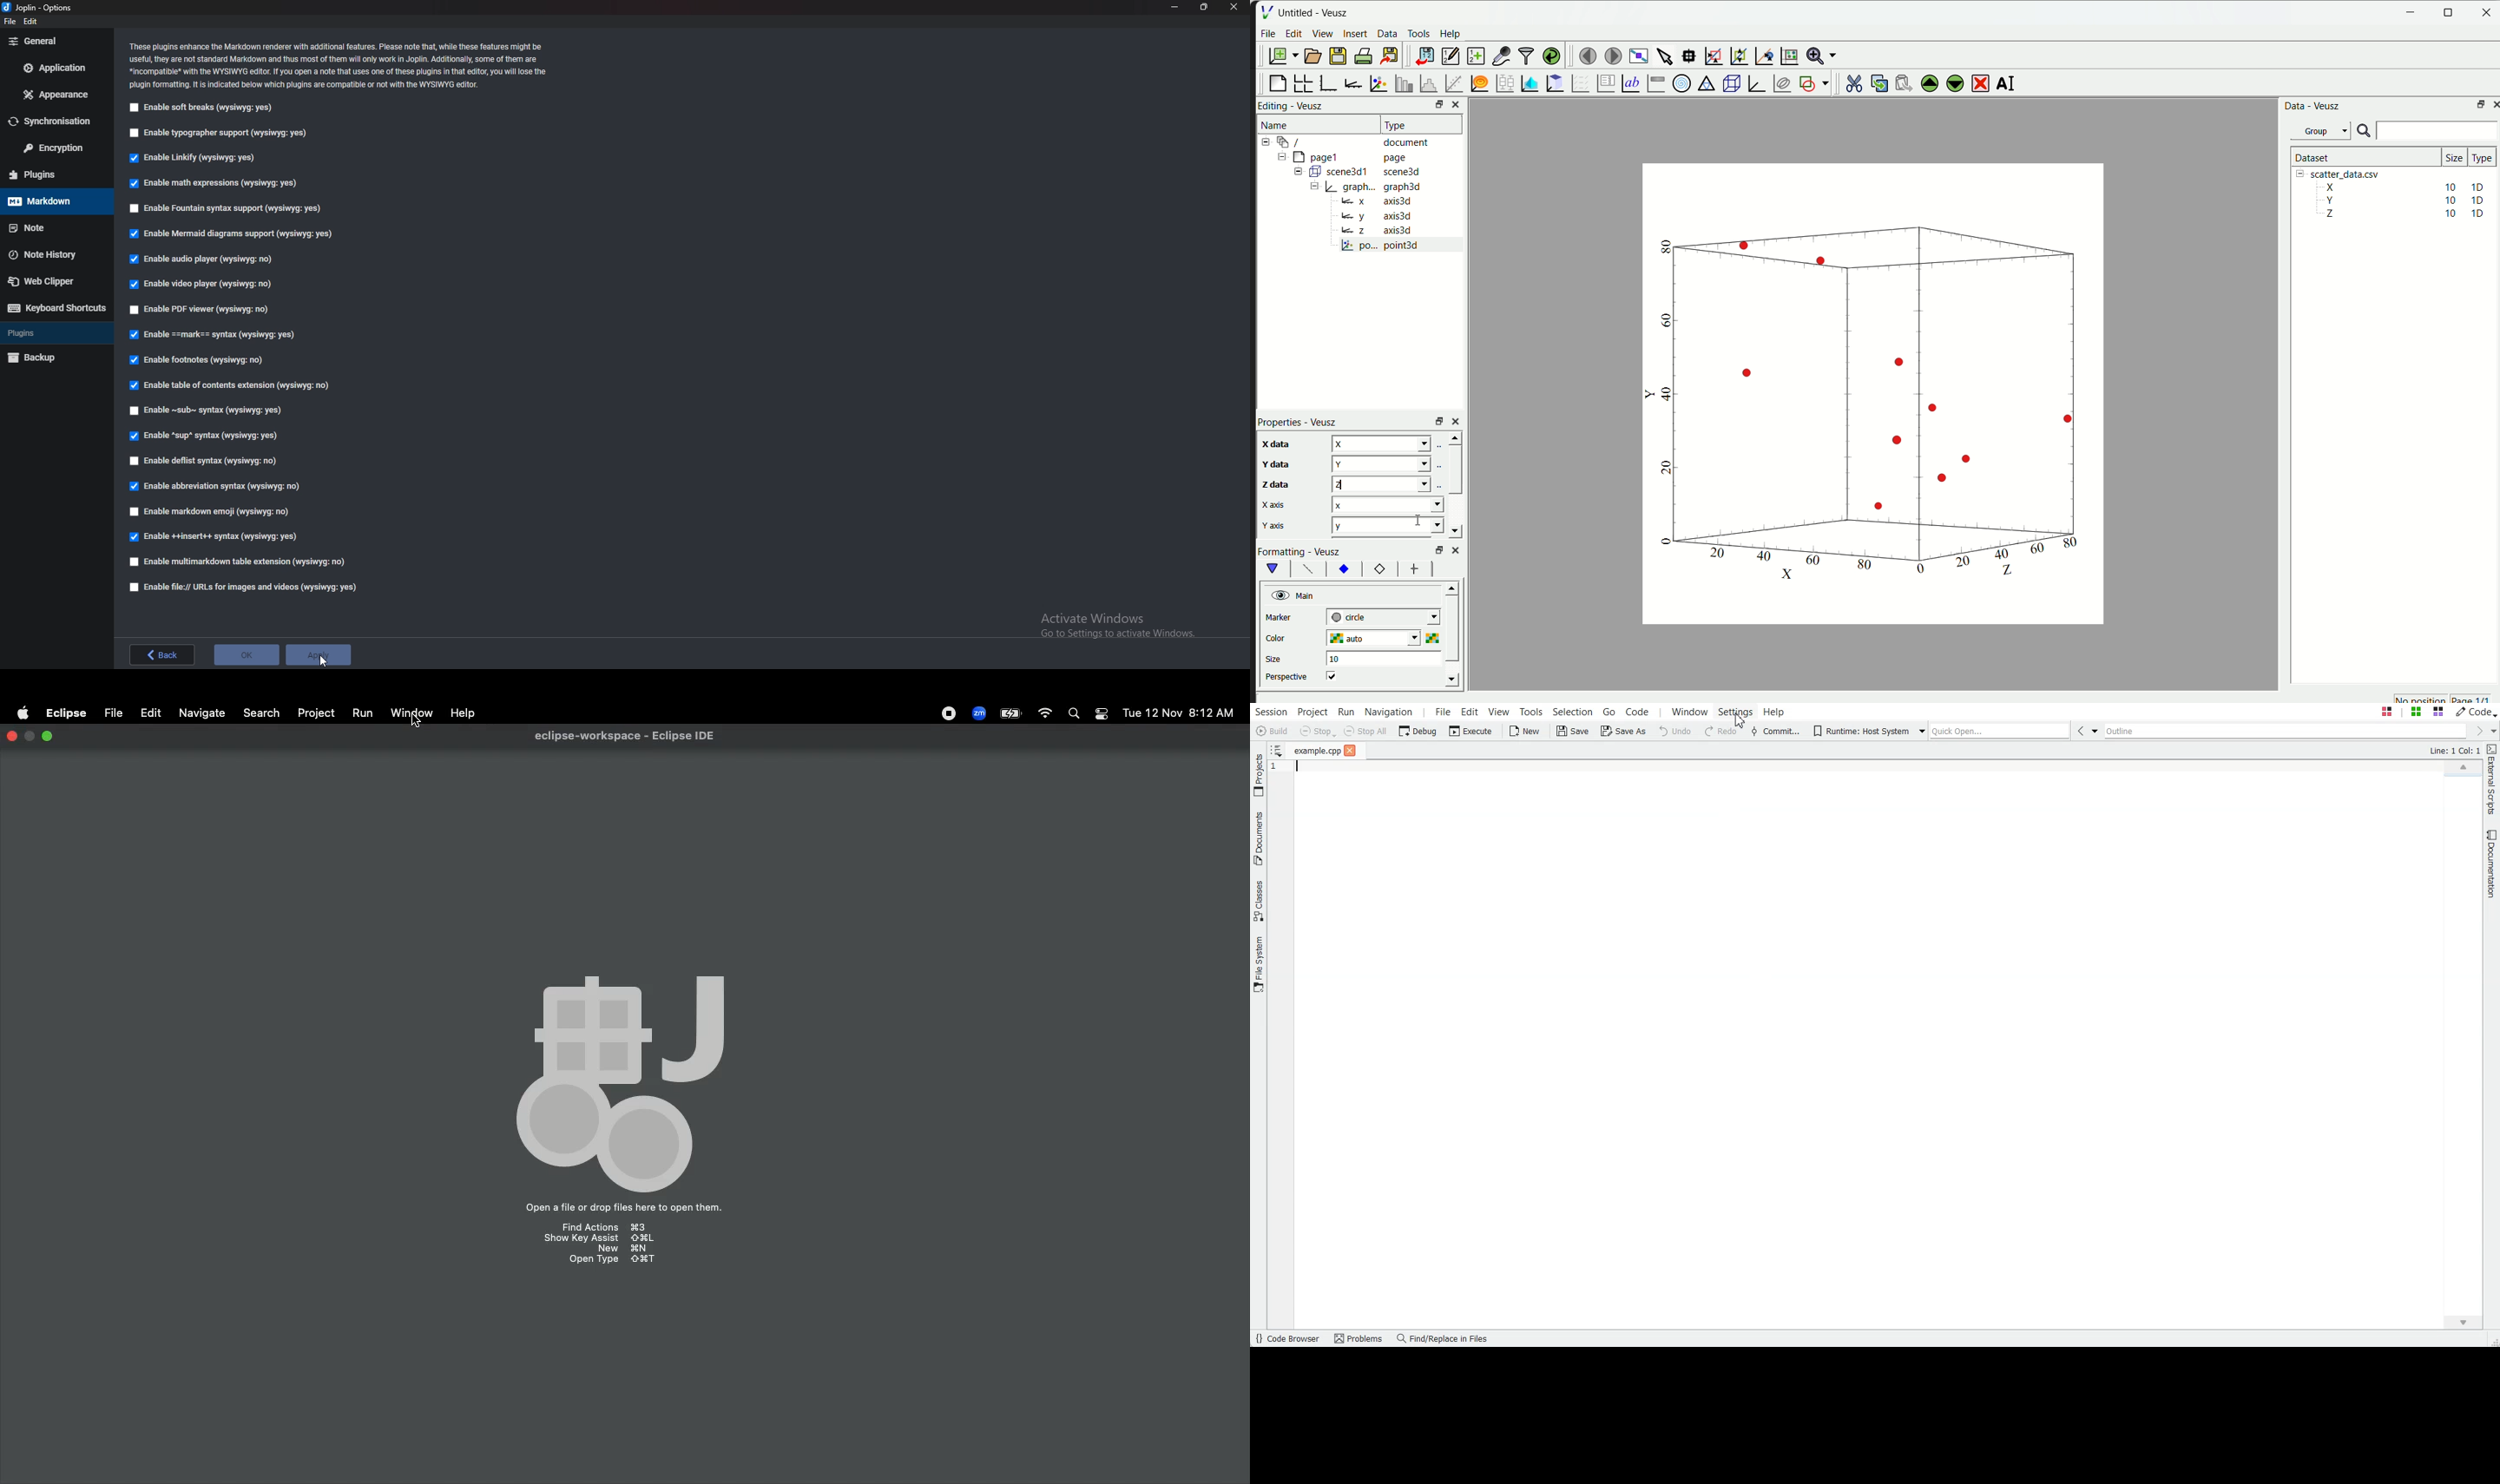 The width and height of the screenshot is (2520, 1484). What do you see at coordinates (1101, 714) in the screenshot?
I see `Notification` at bounding box center [1101, 714].